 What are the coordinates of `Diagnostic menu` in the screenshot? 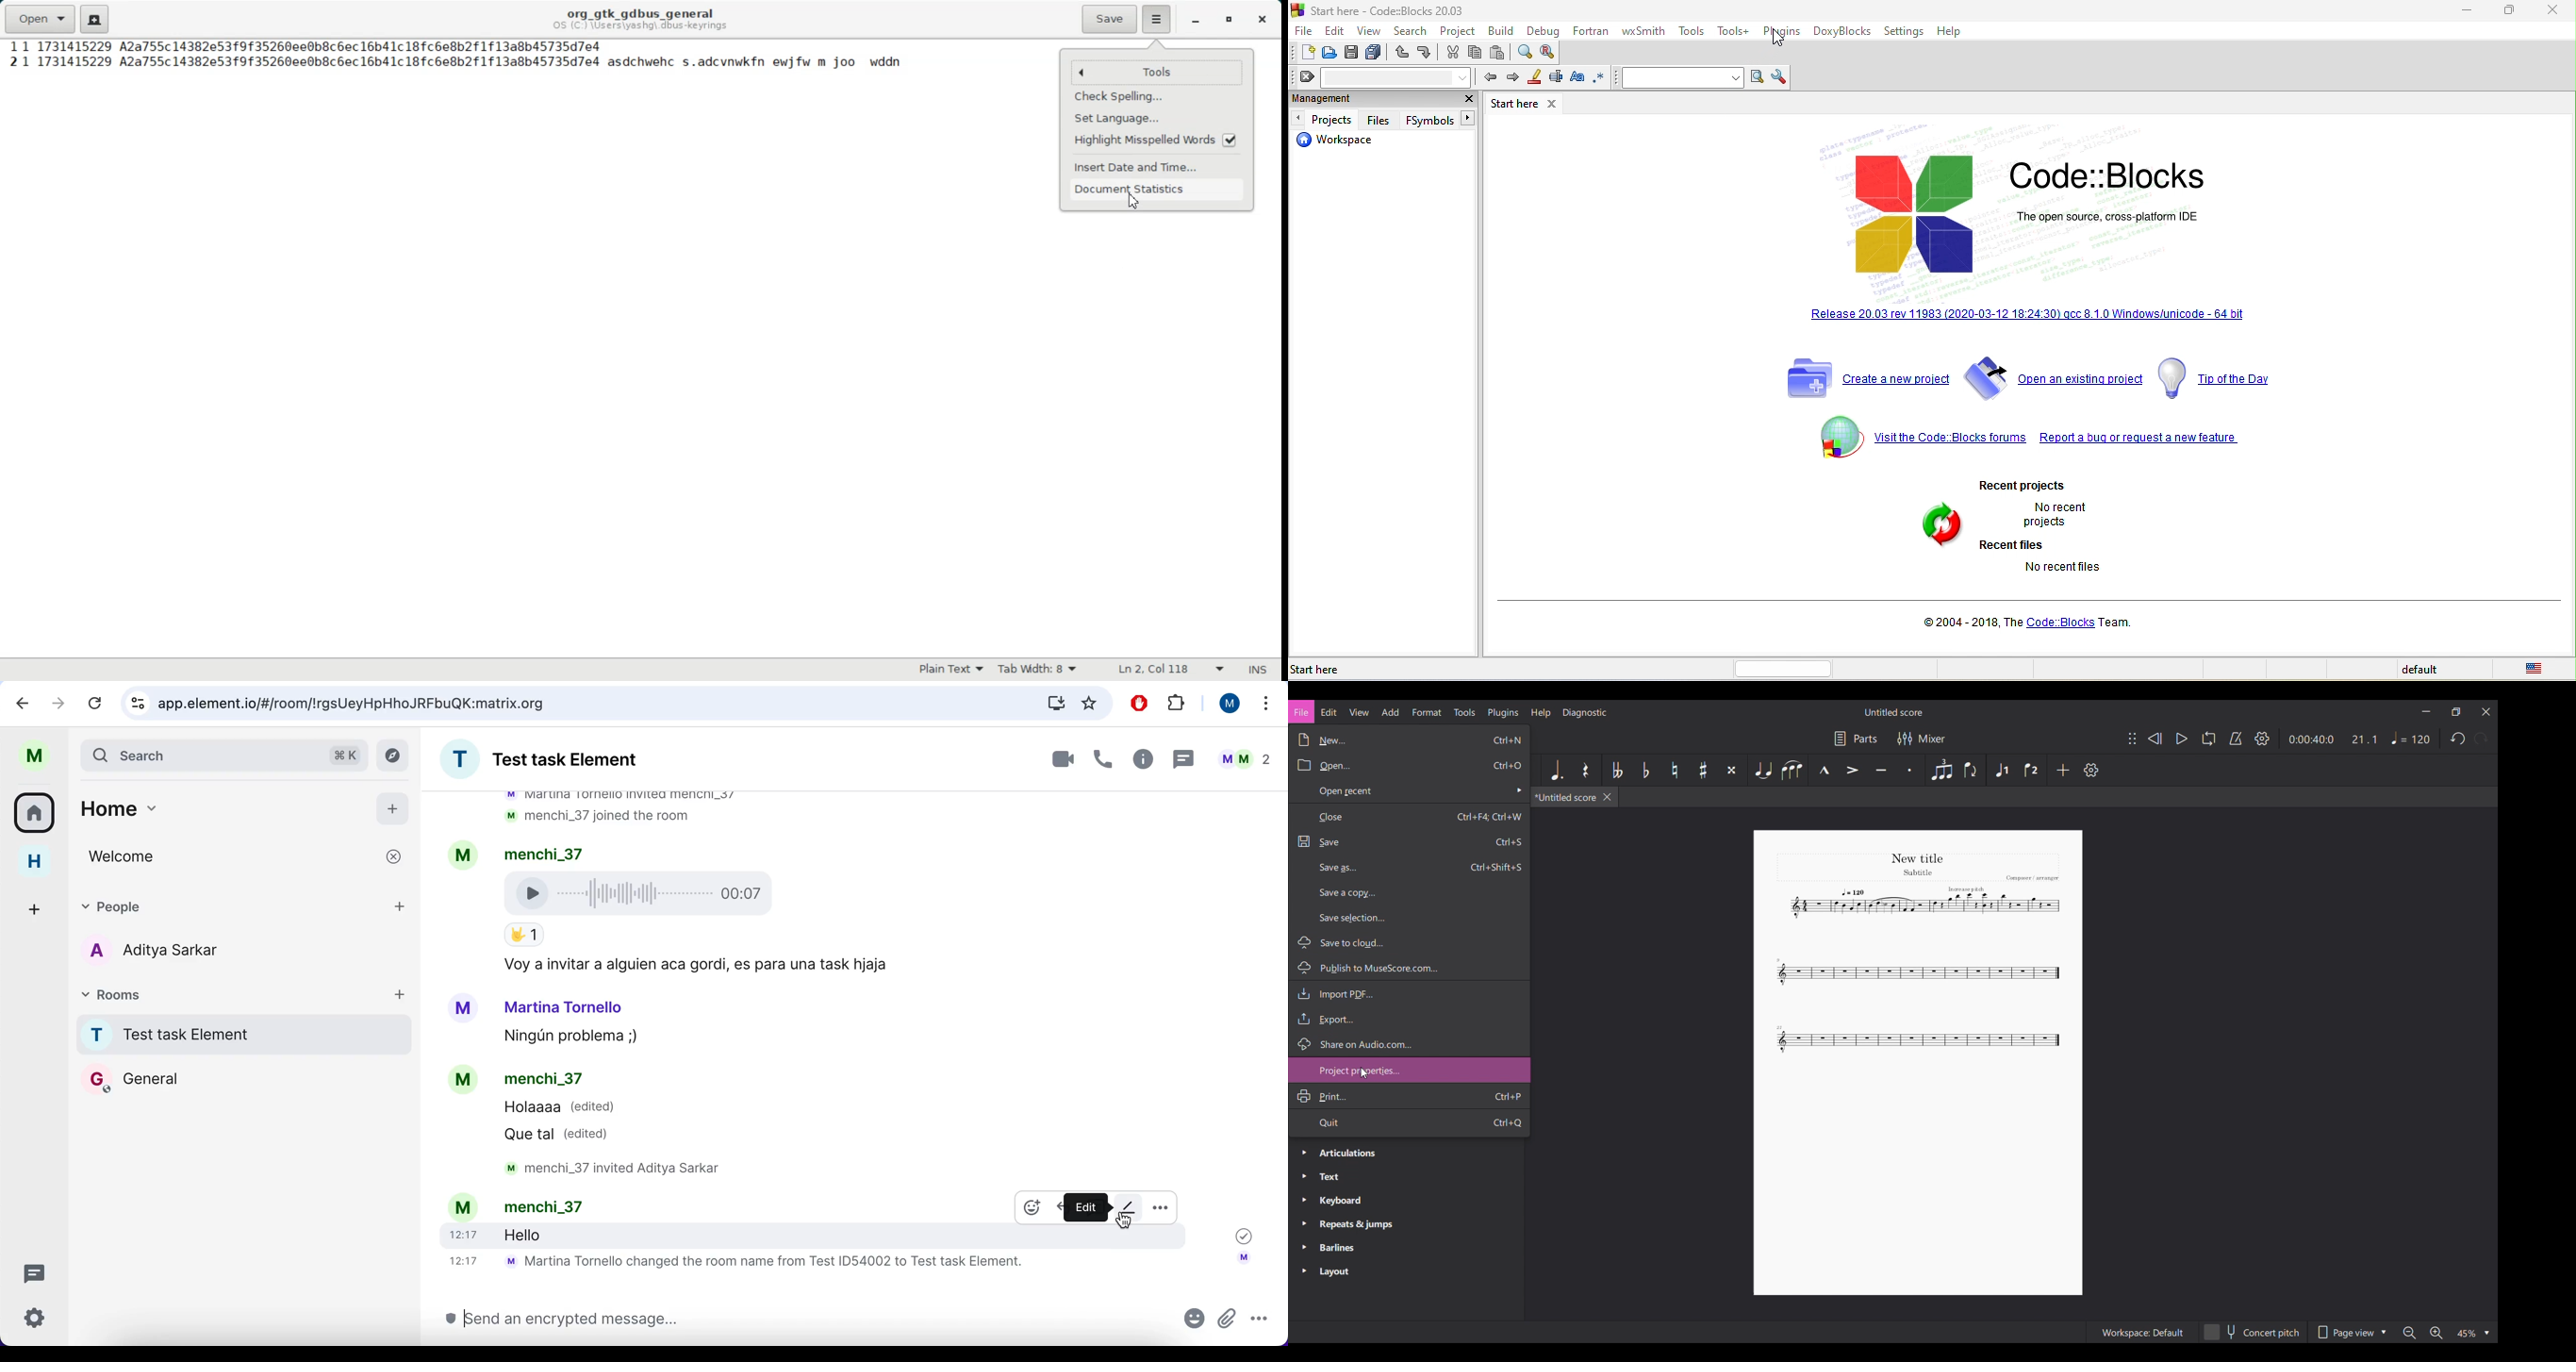 It's located at (1585, 713).